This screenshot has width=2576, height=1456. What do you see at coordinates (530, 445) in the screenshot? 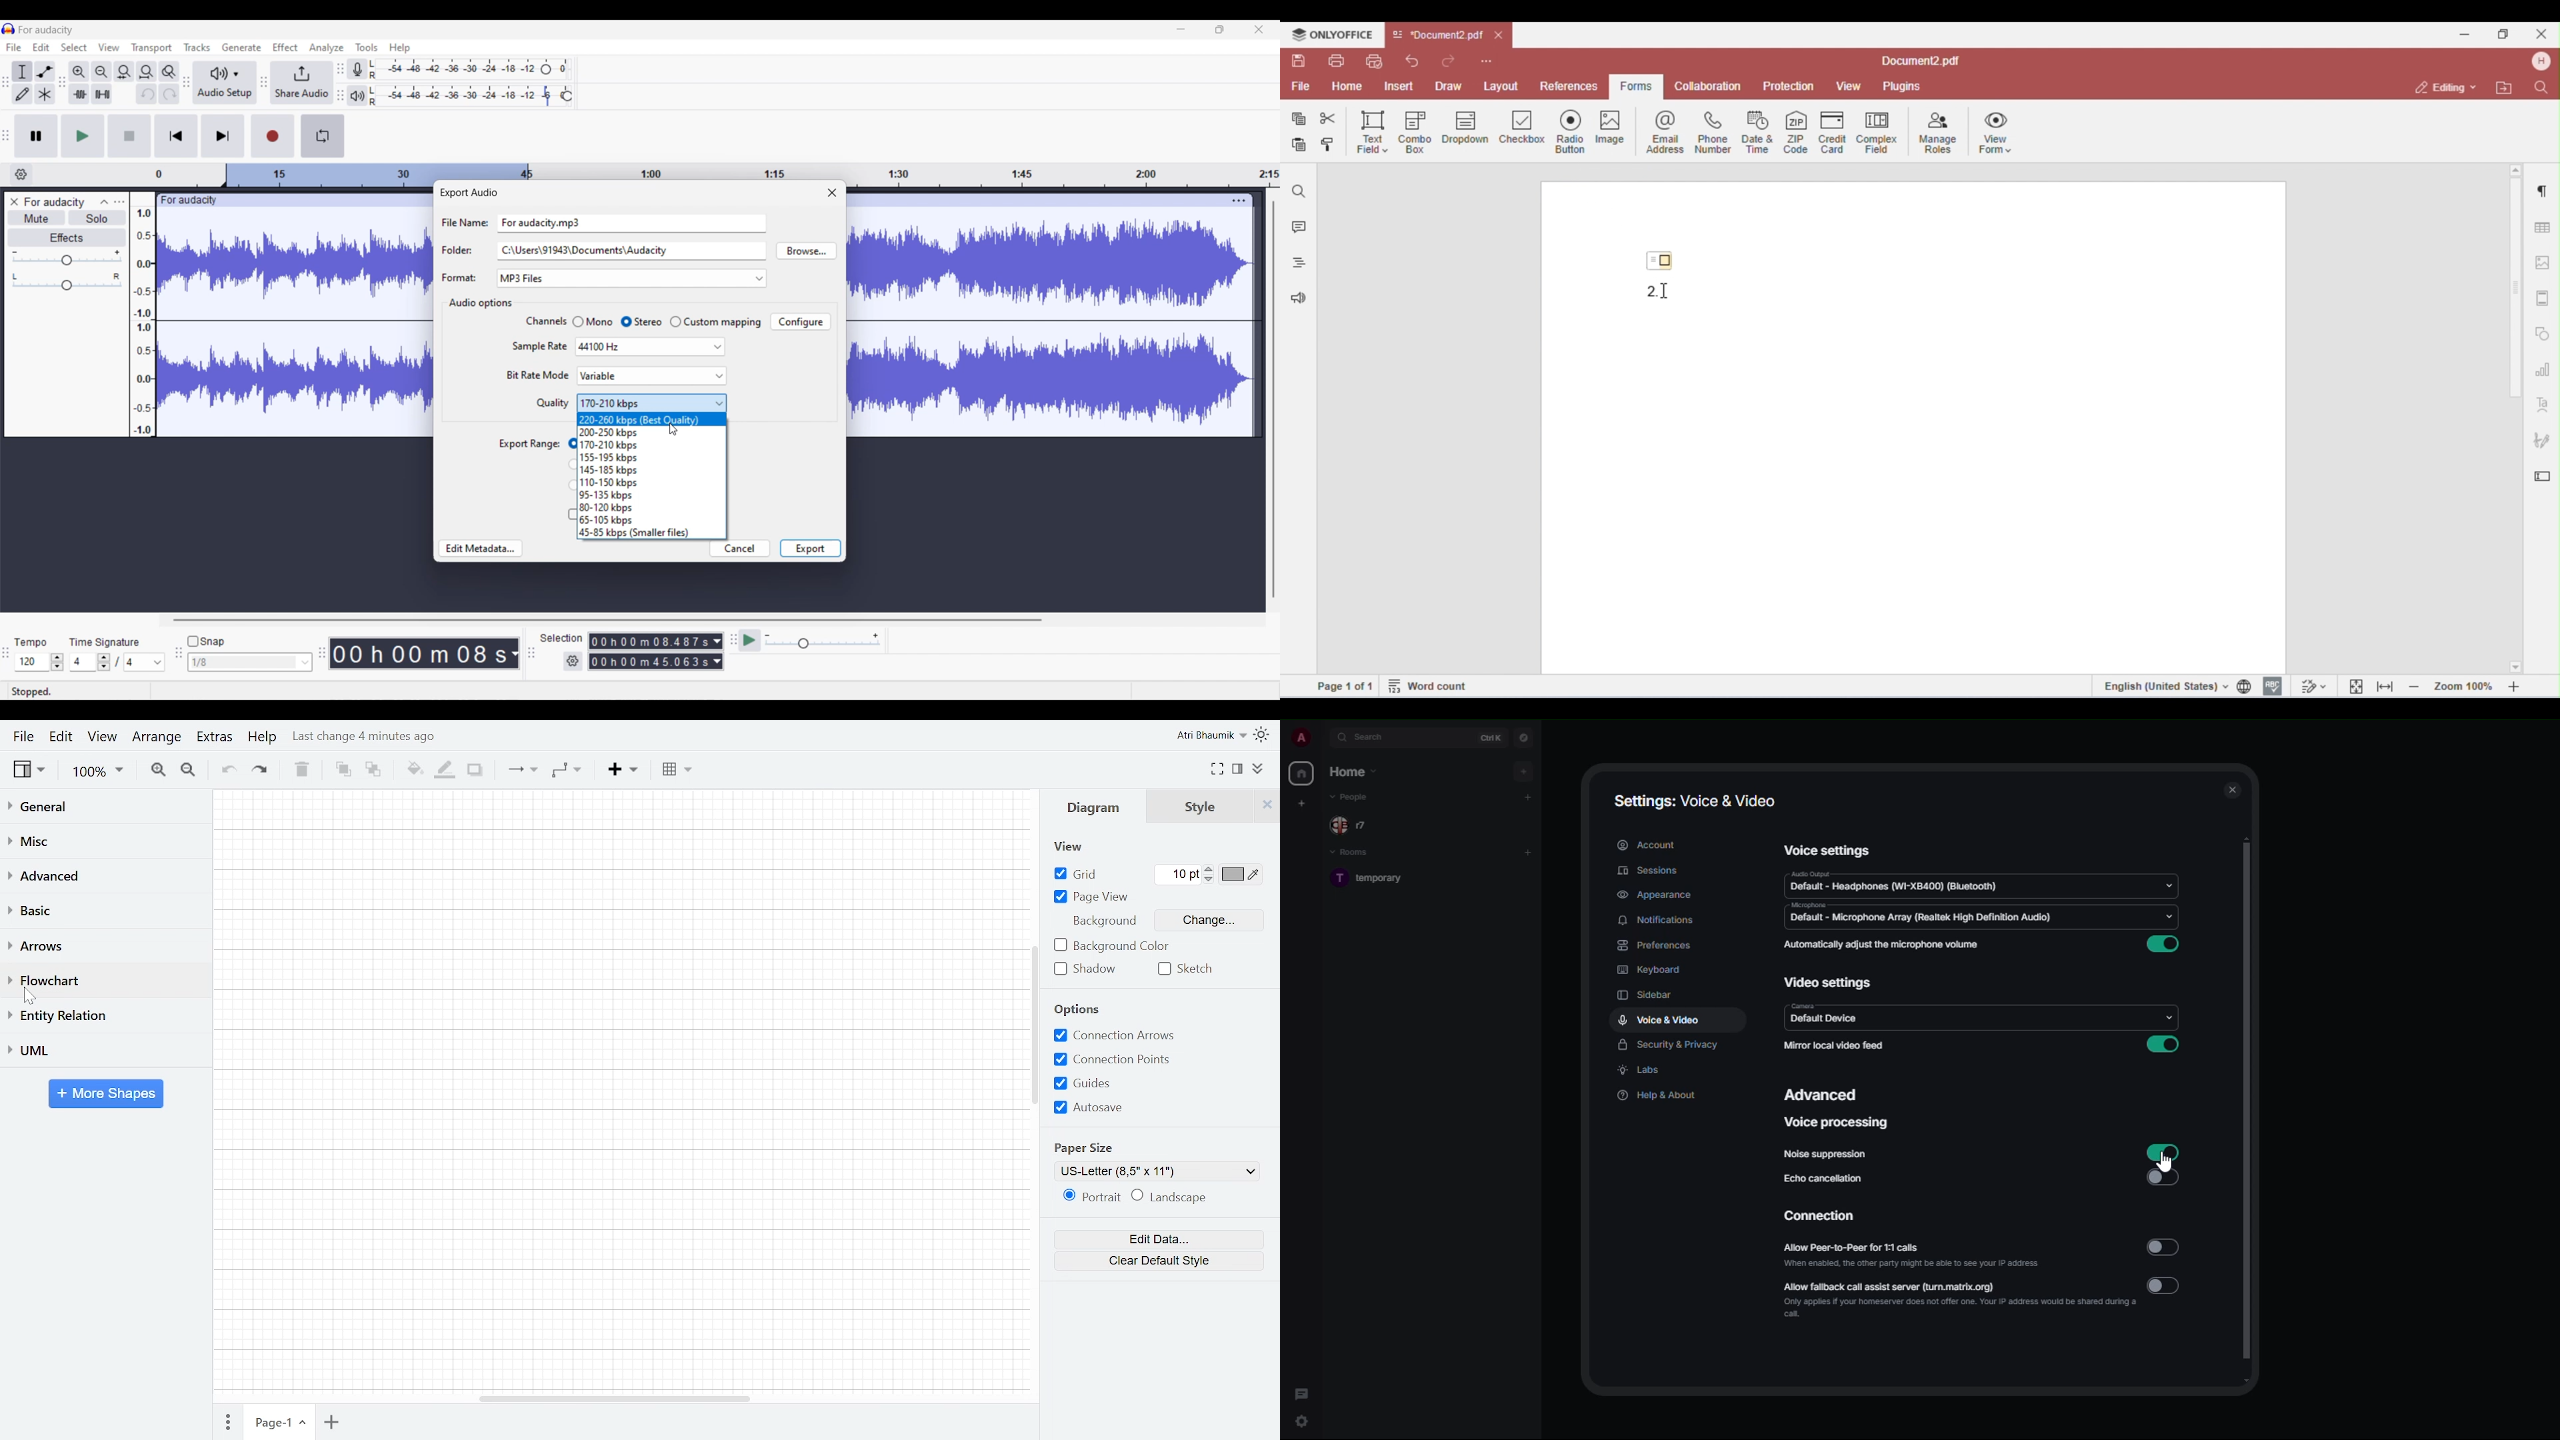
I see `Indicates toggle settings for export range` at bounding box center [530, 445].